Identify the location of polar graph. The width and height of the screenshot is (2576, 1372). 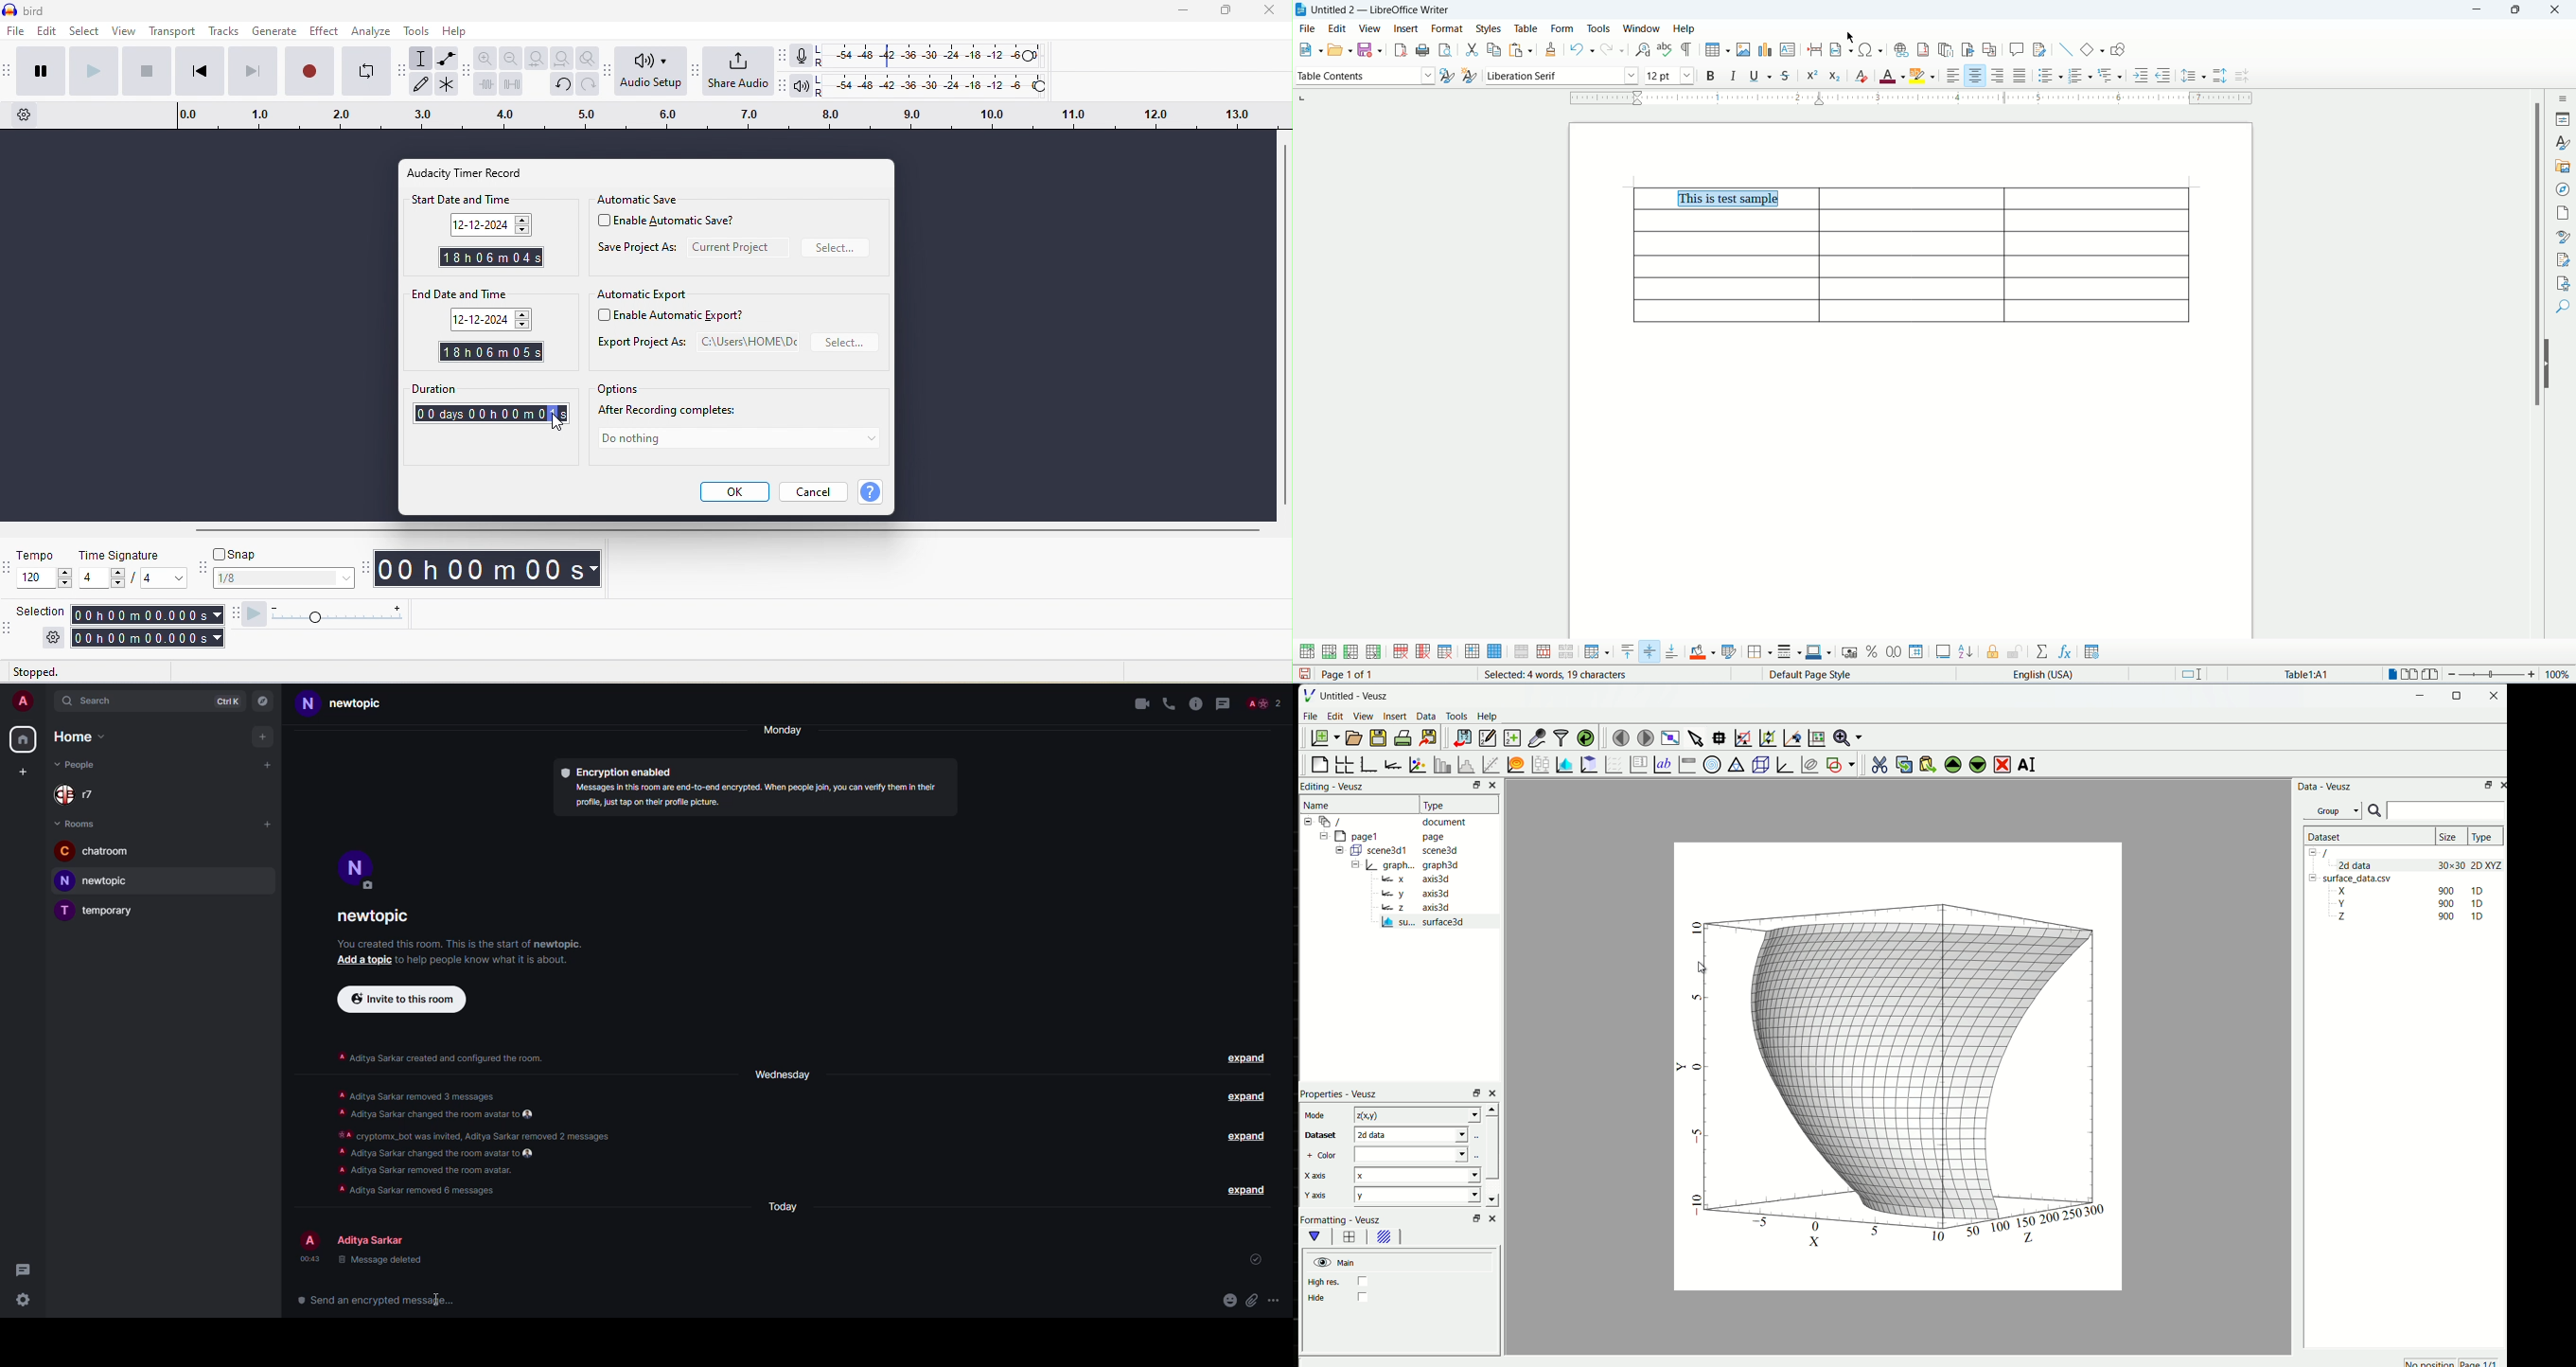
(1713, 764).